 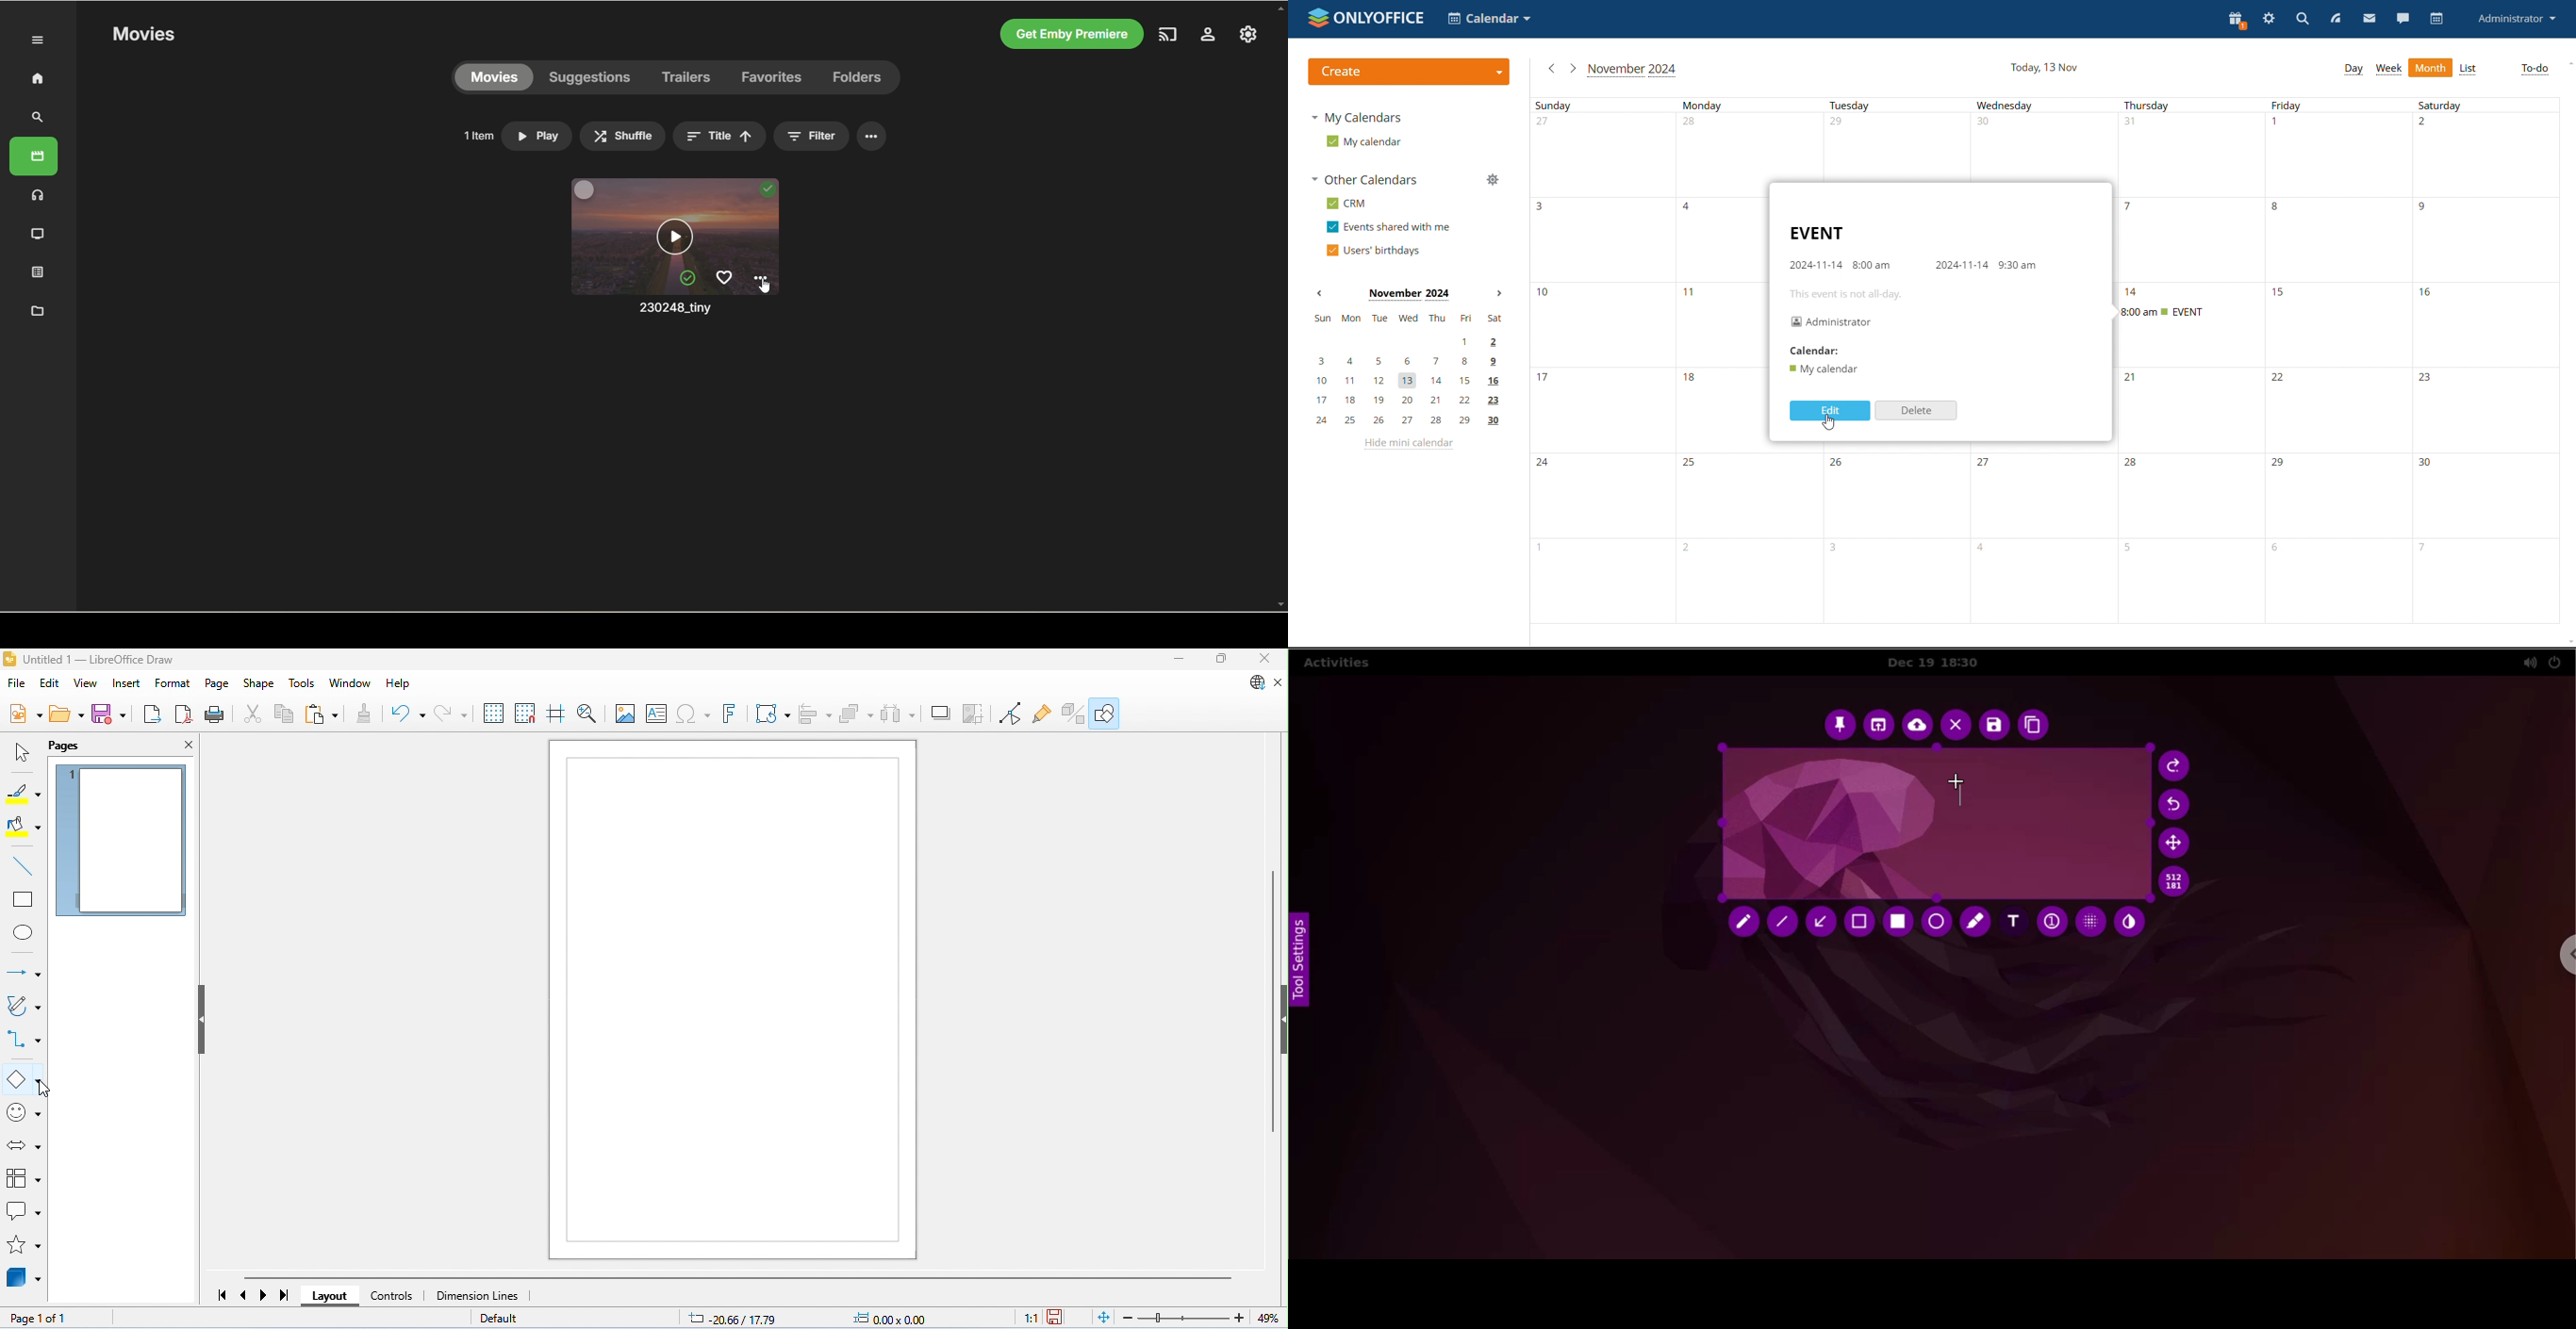 What do you see at coordinates (127, 684) in the screenshot?
I see `insert` at bounding box center [127, 684].